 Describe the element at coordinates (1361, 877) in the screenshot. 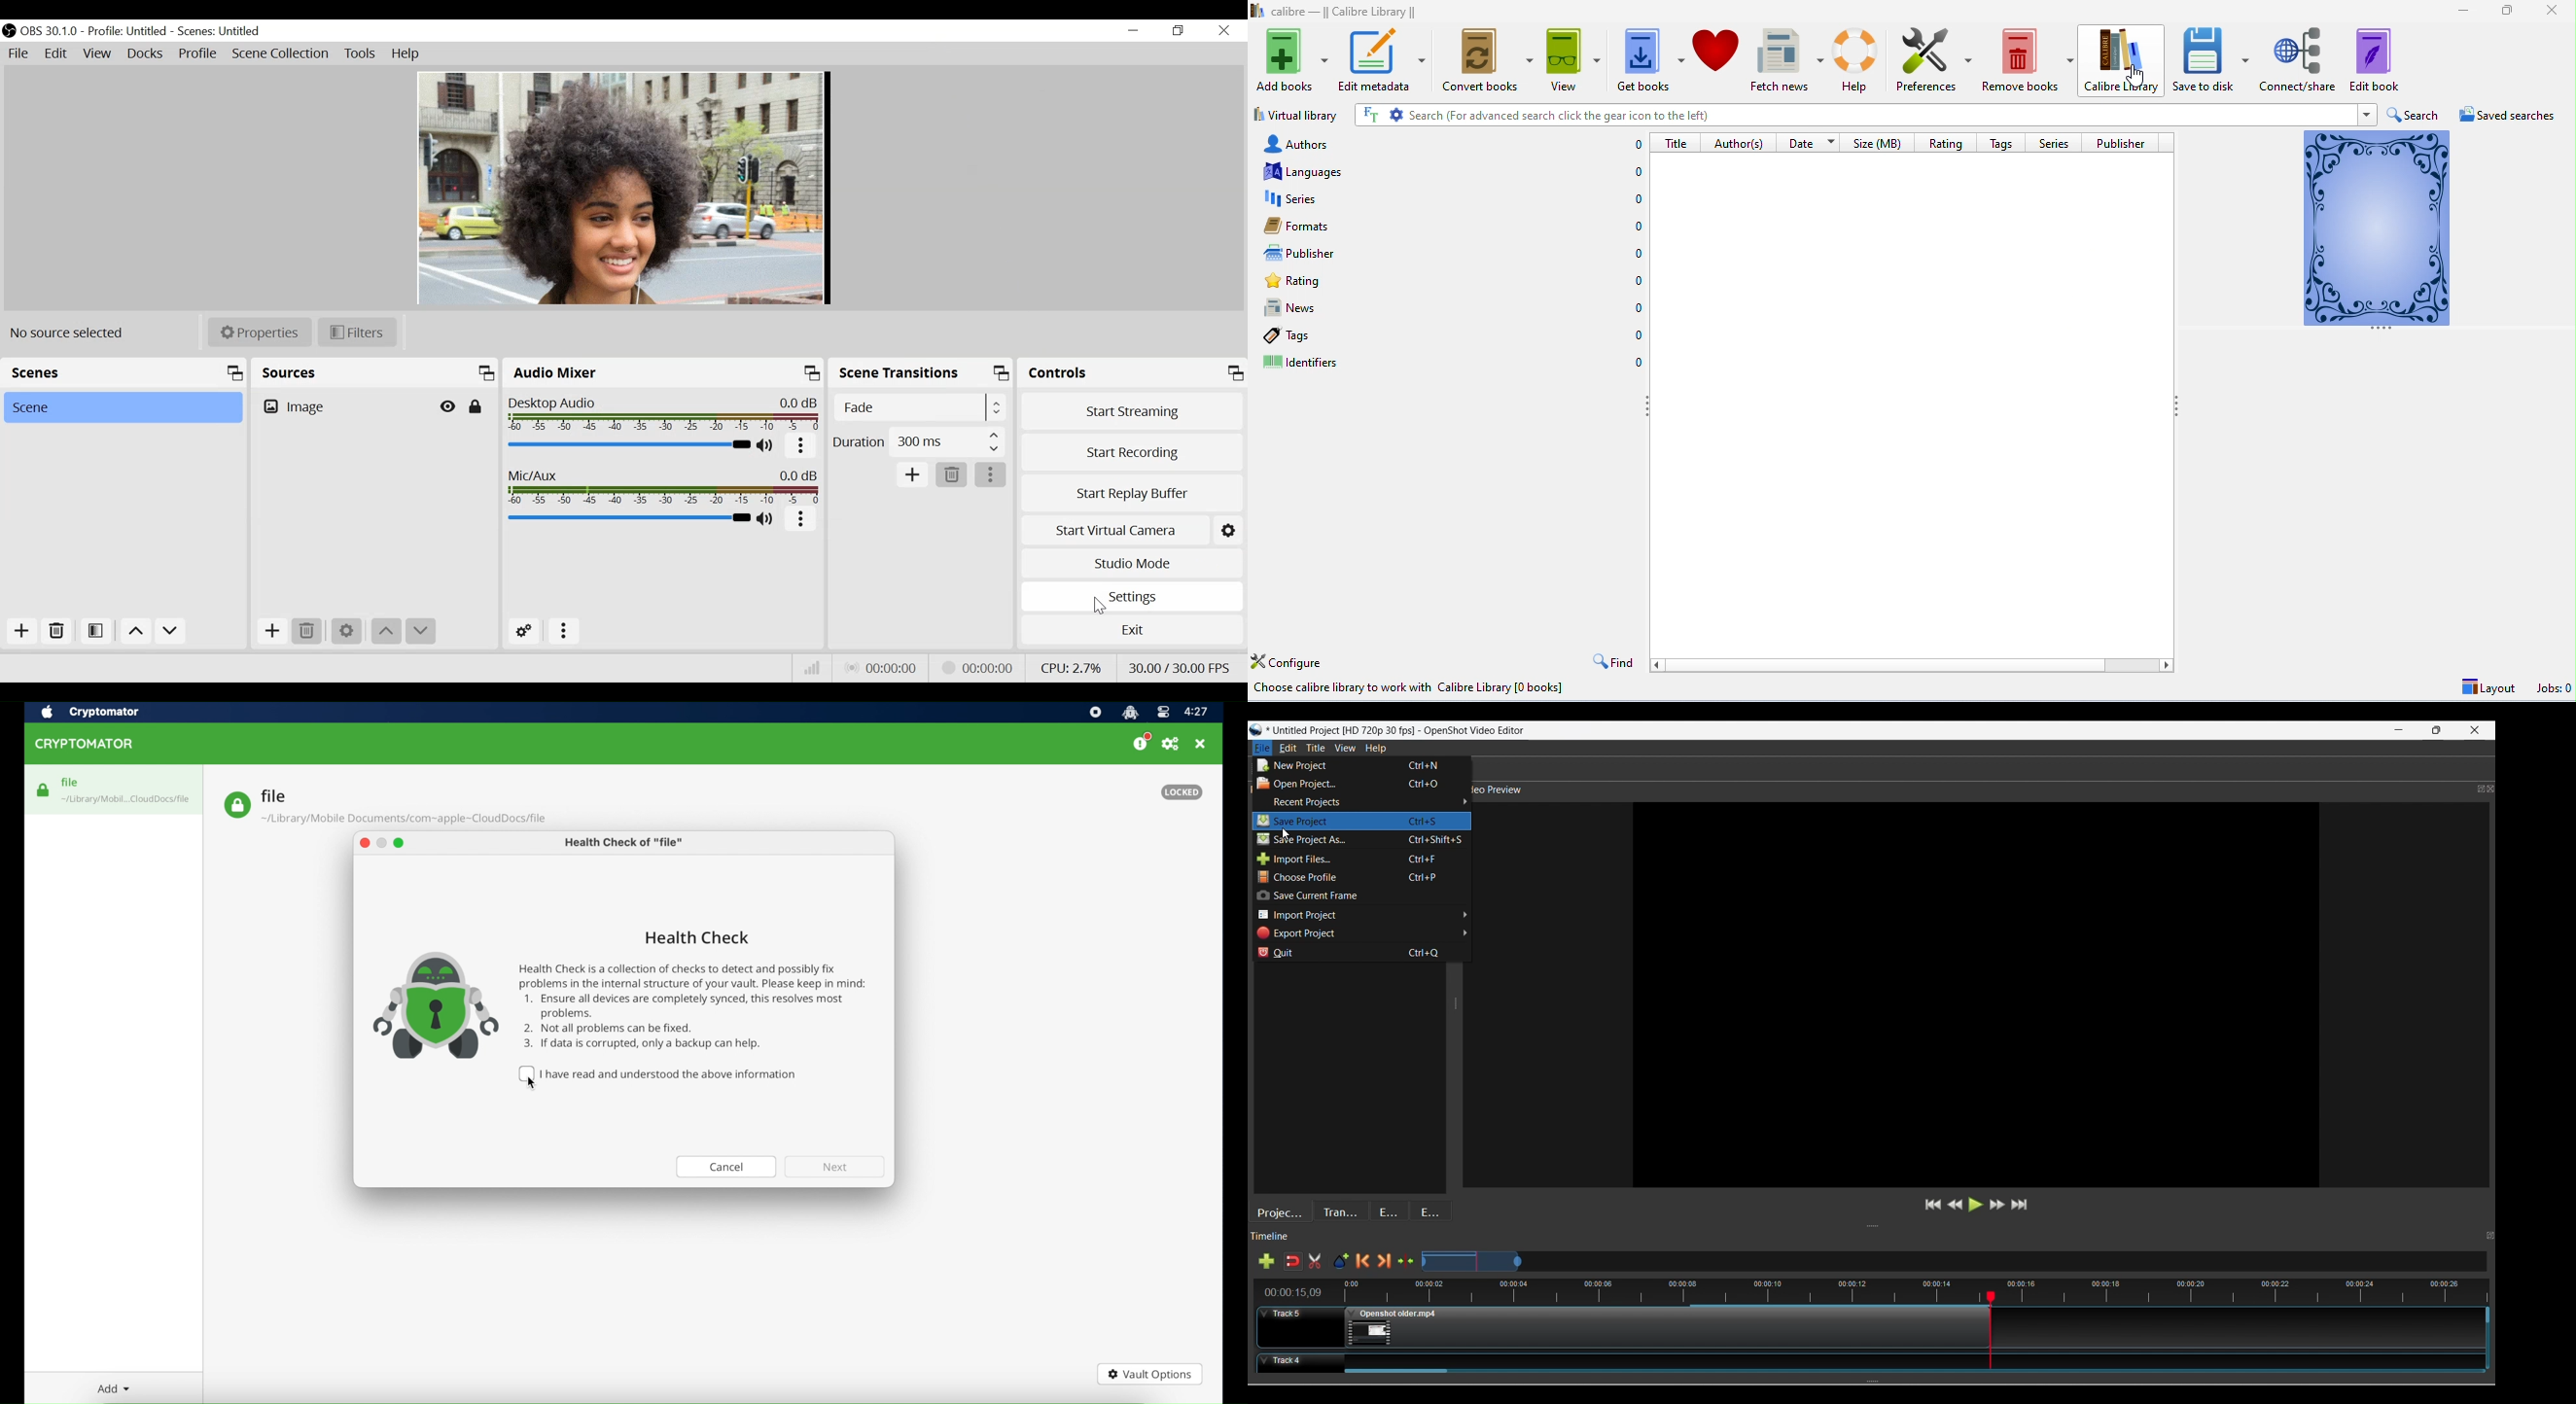

I see `Choose profile` at that location.